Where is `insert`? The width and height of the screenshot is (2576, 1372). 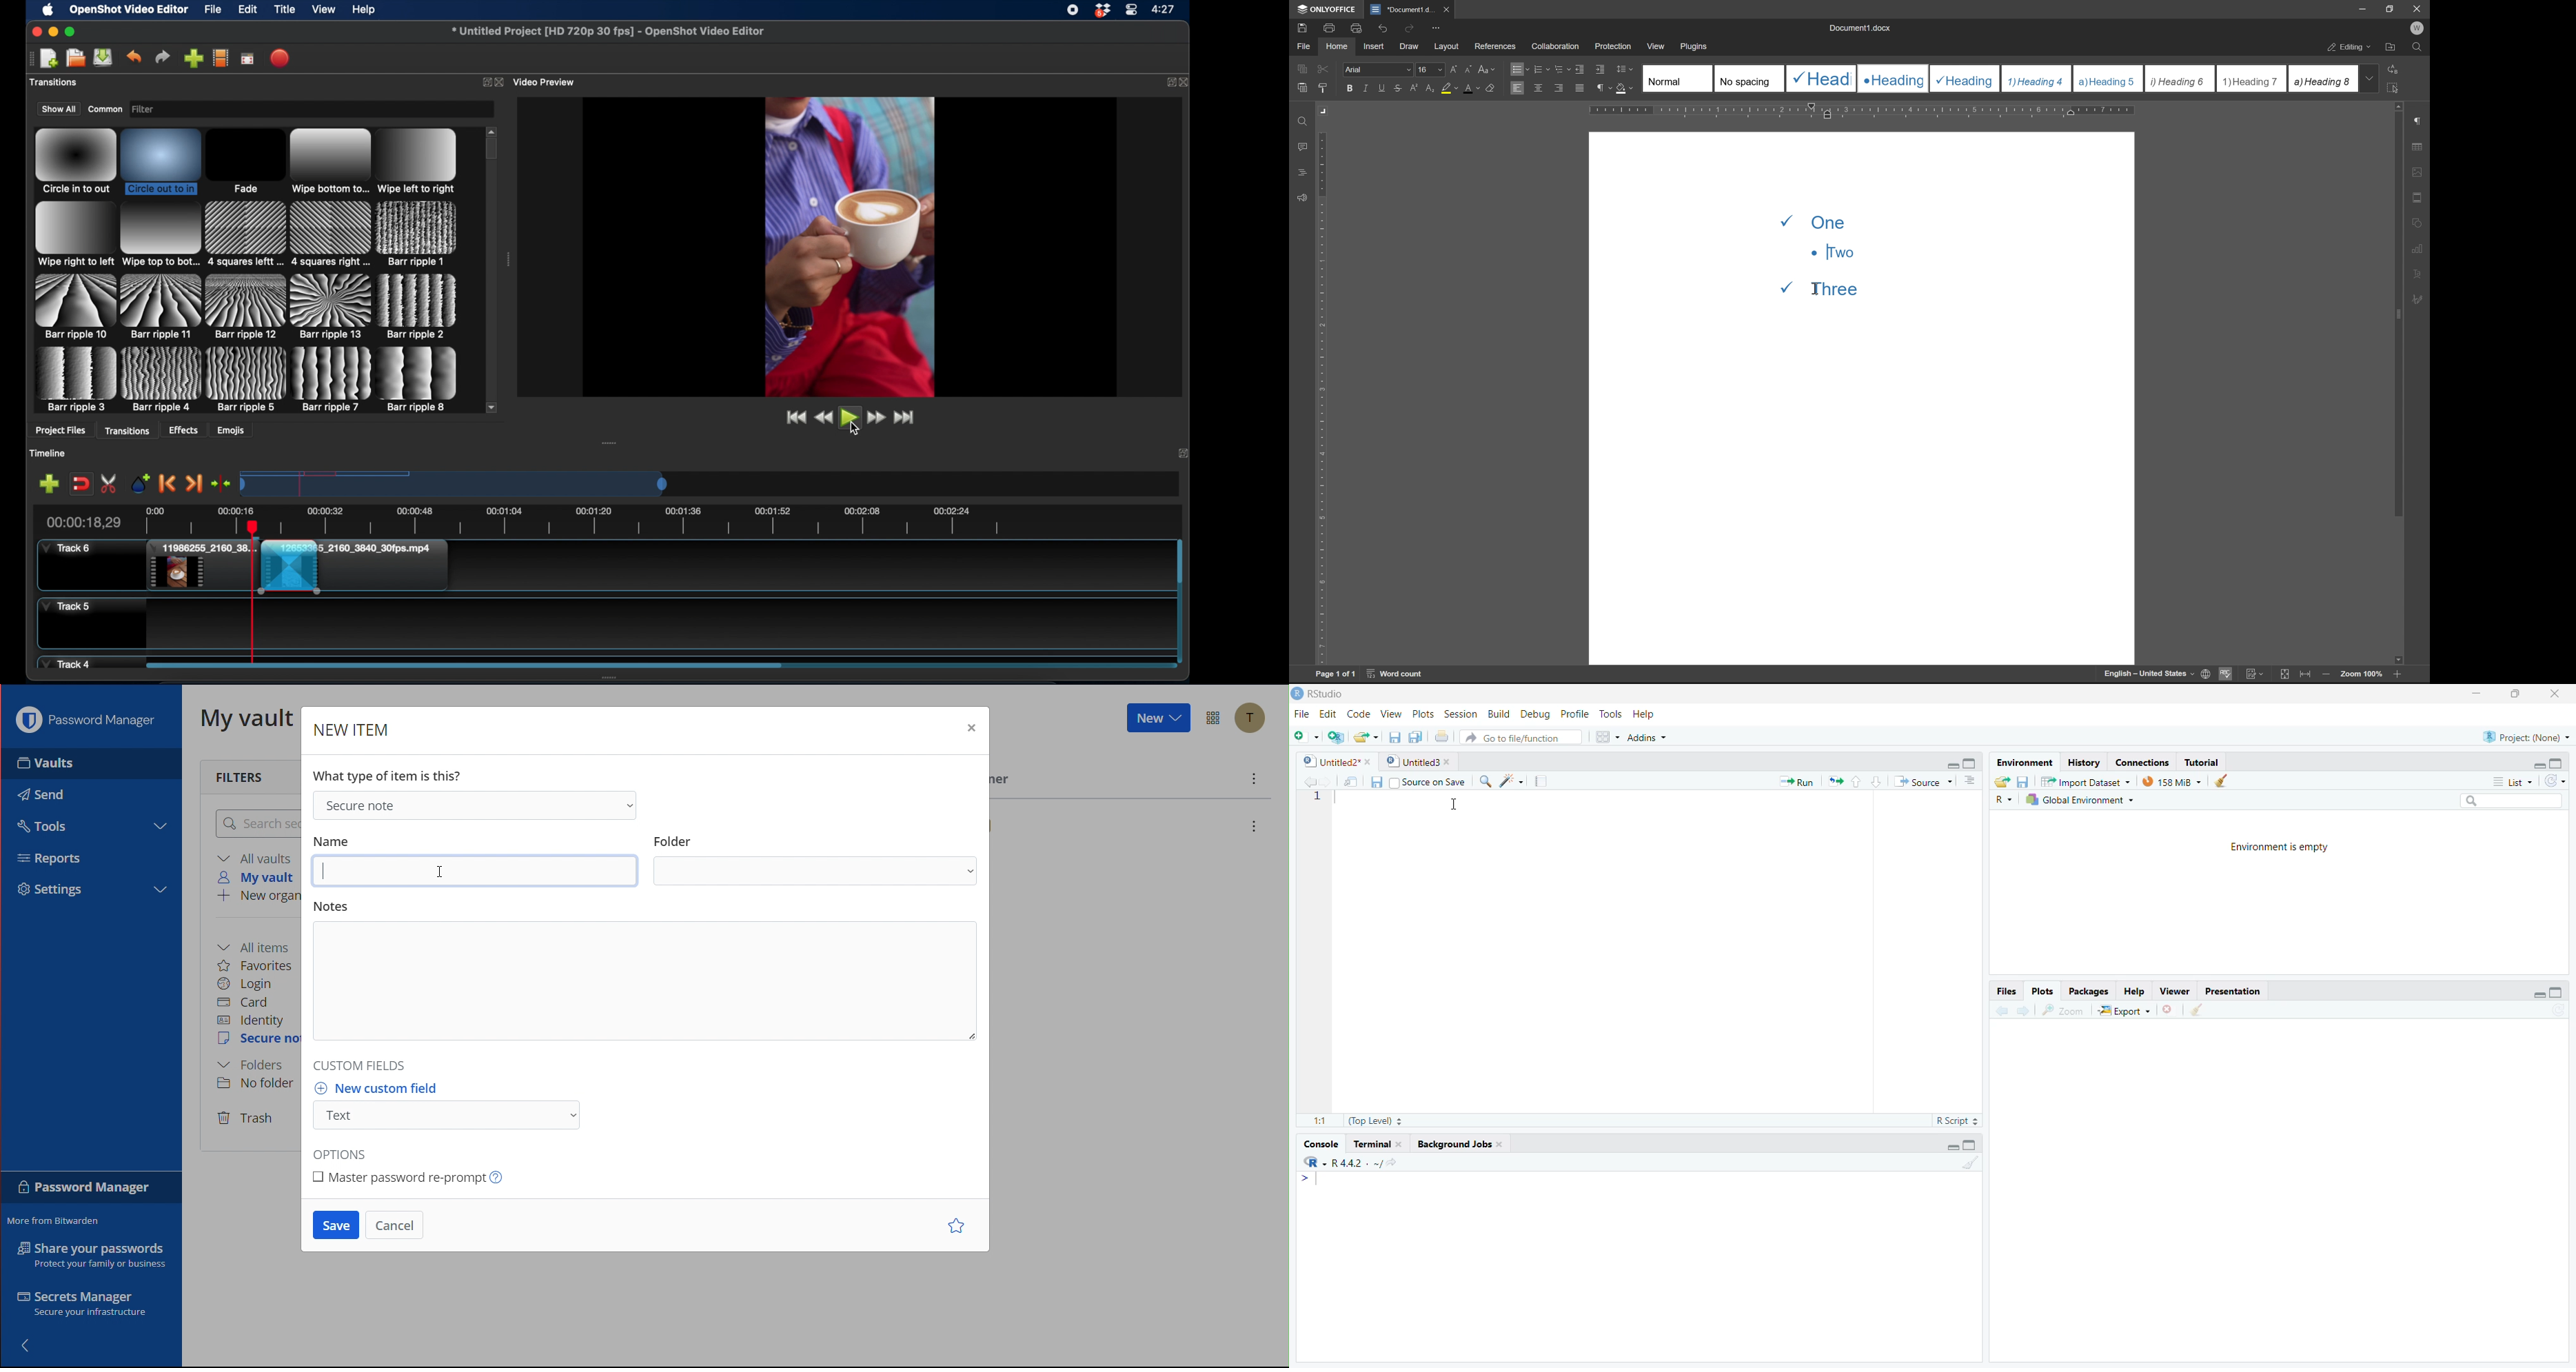 insert is located at coordinates (1373, 45).